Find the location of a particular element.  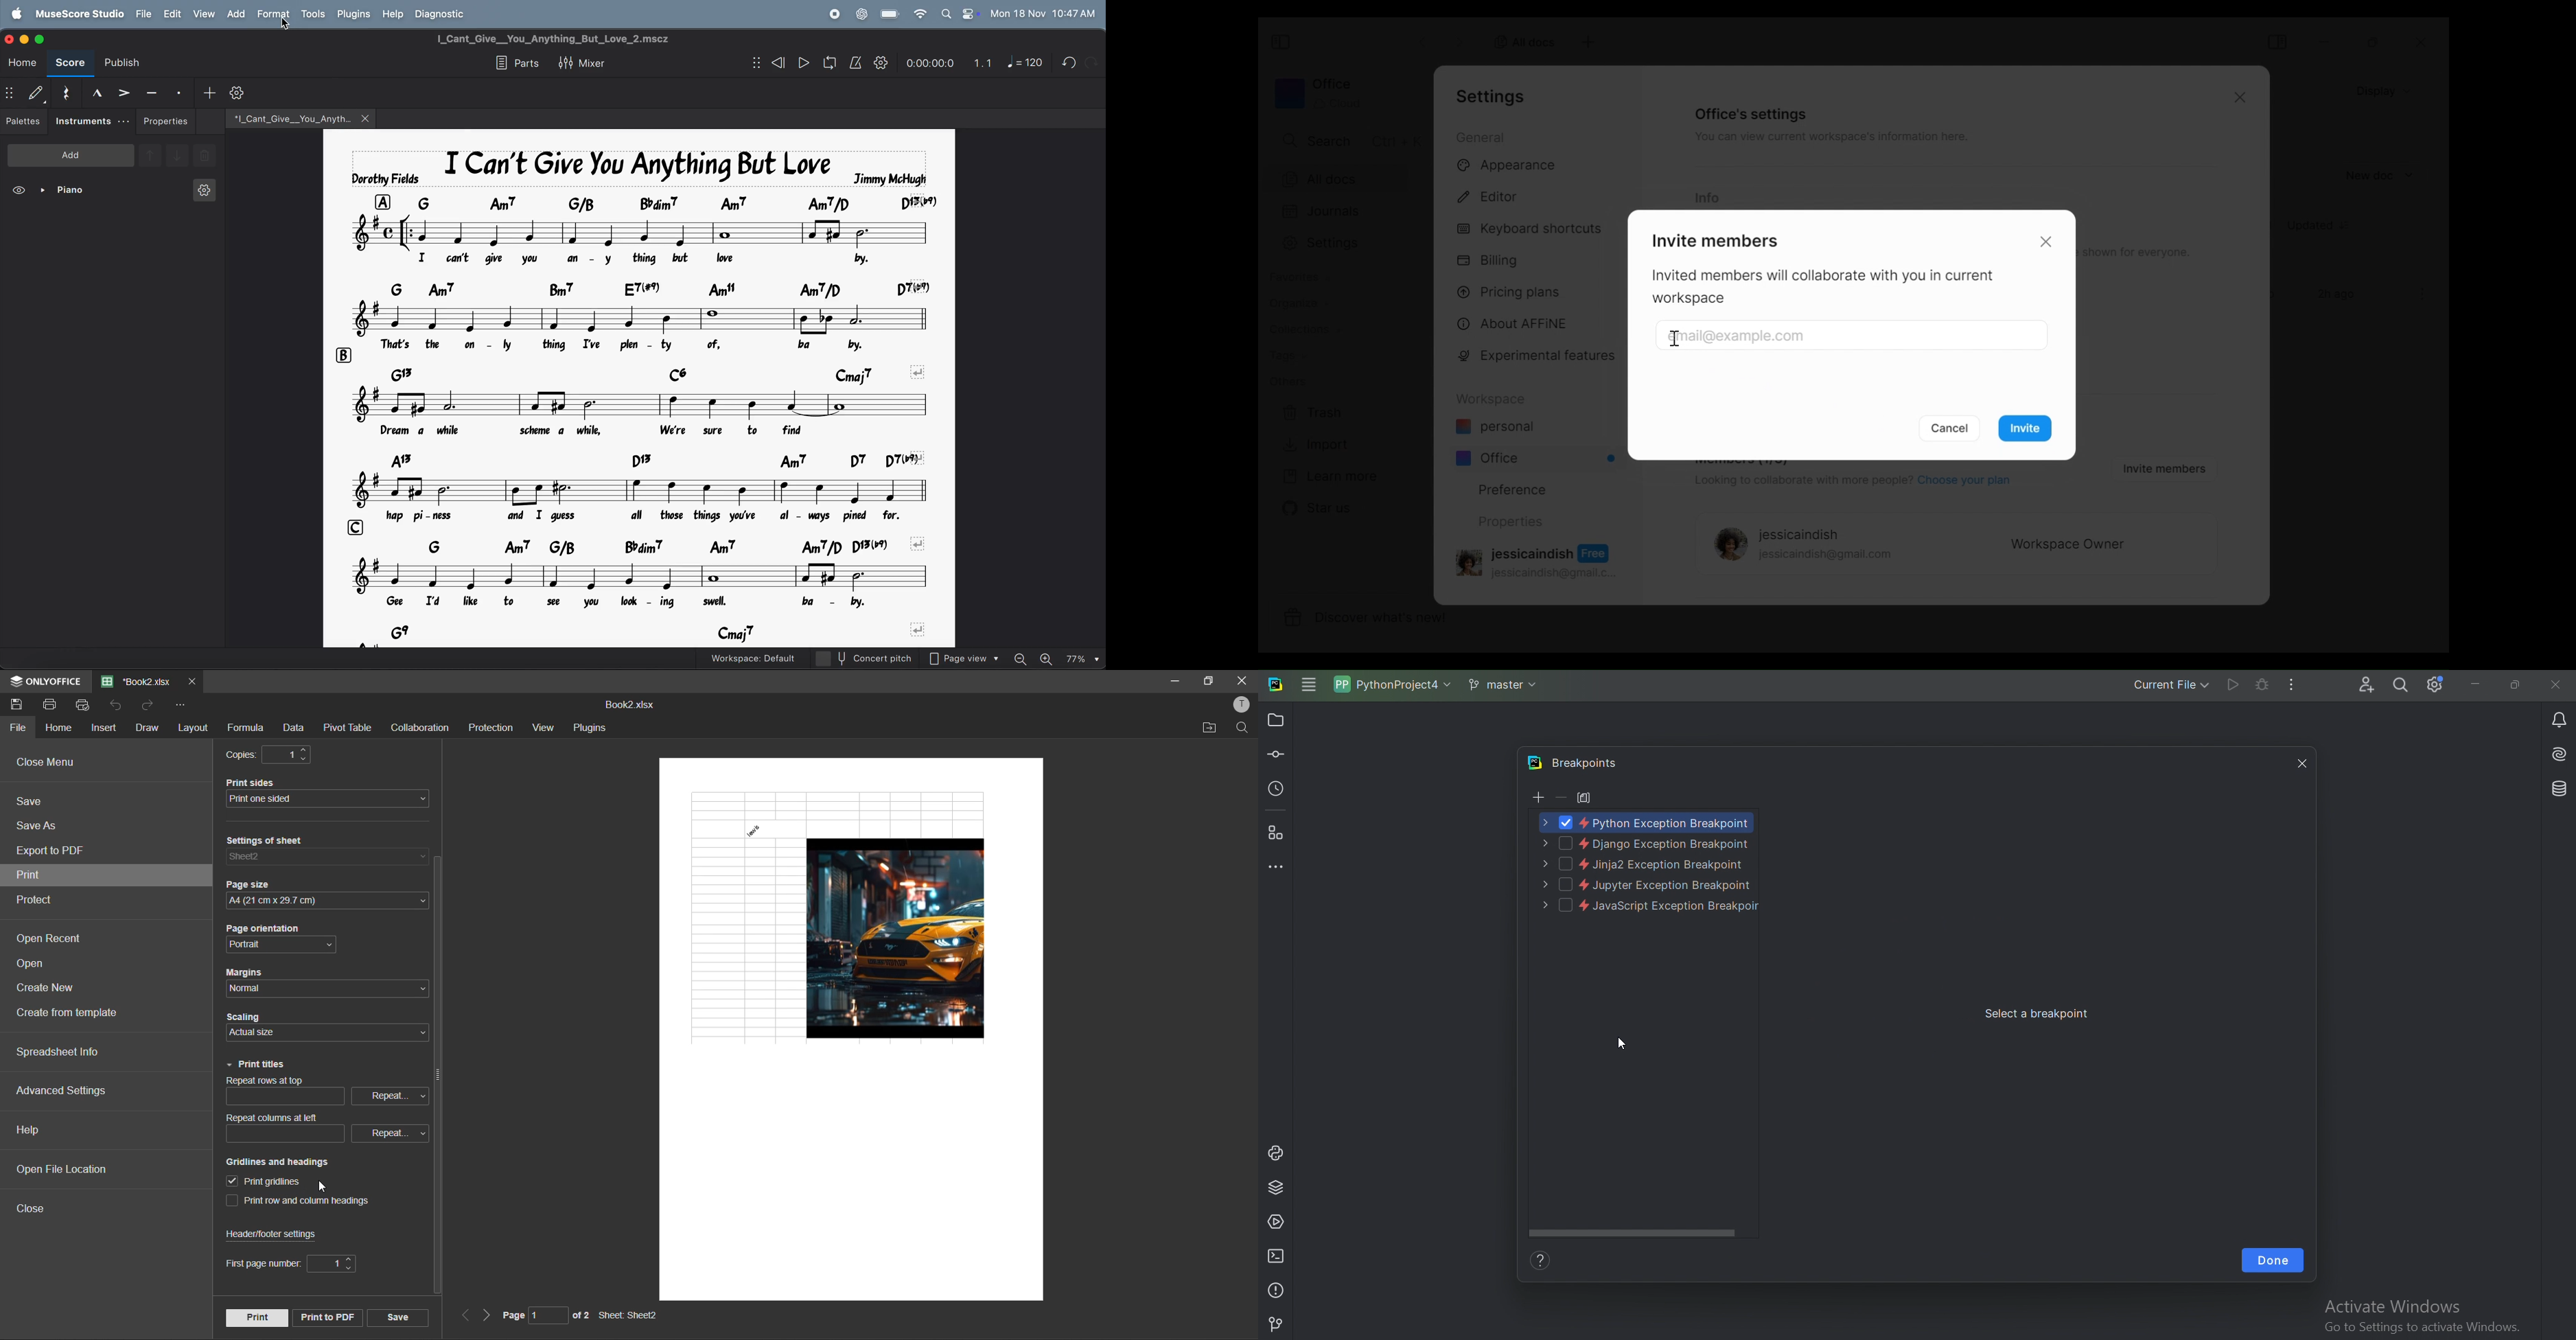

date and time is located at coordinates (1043, 13).